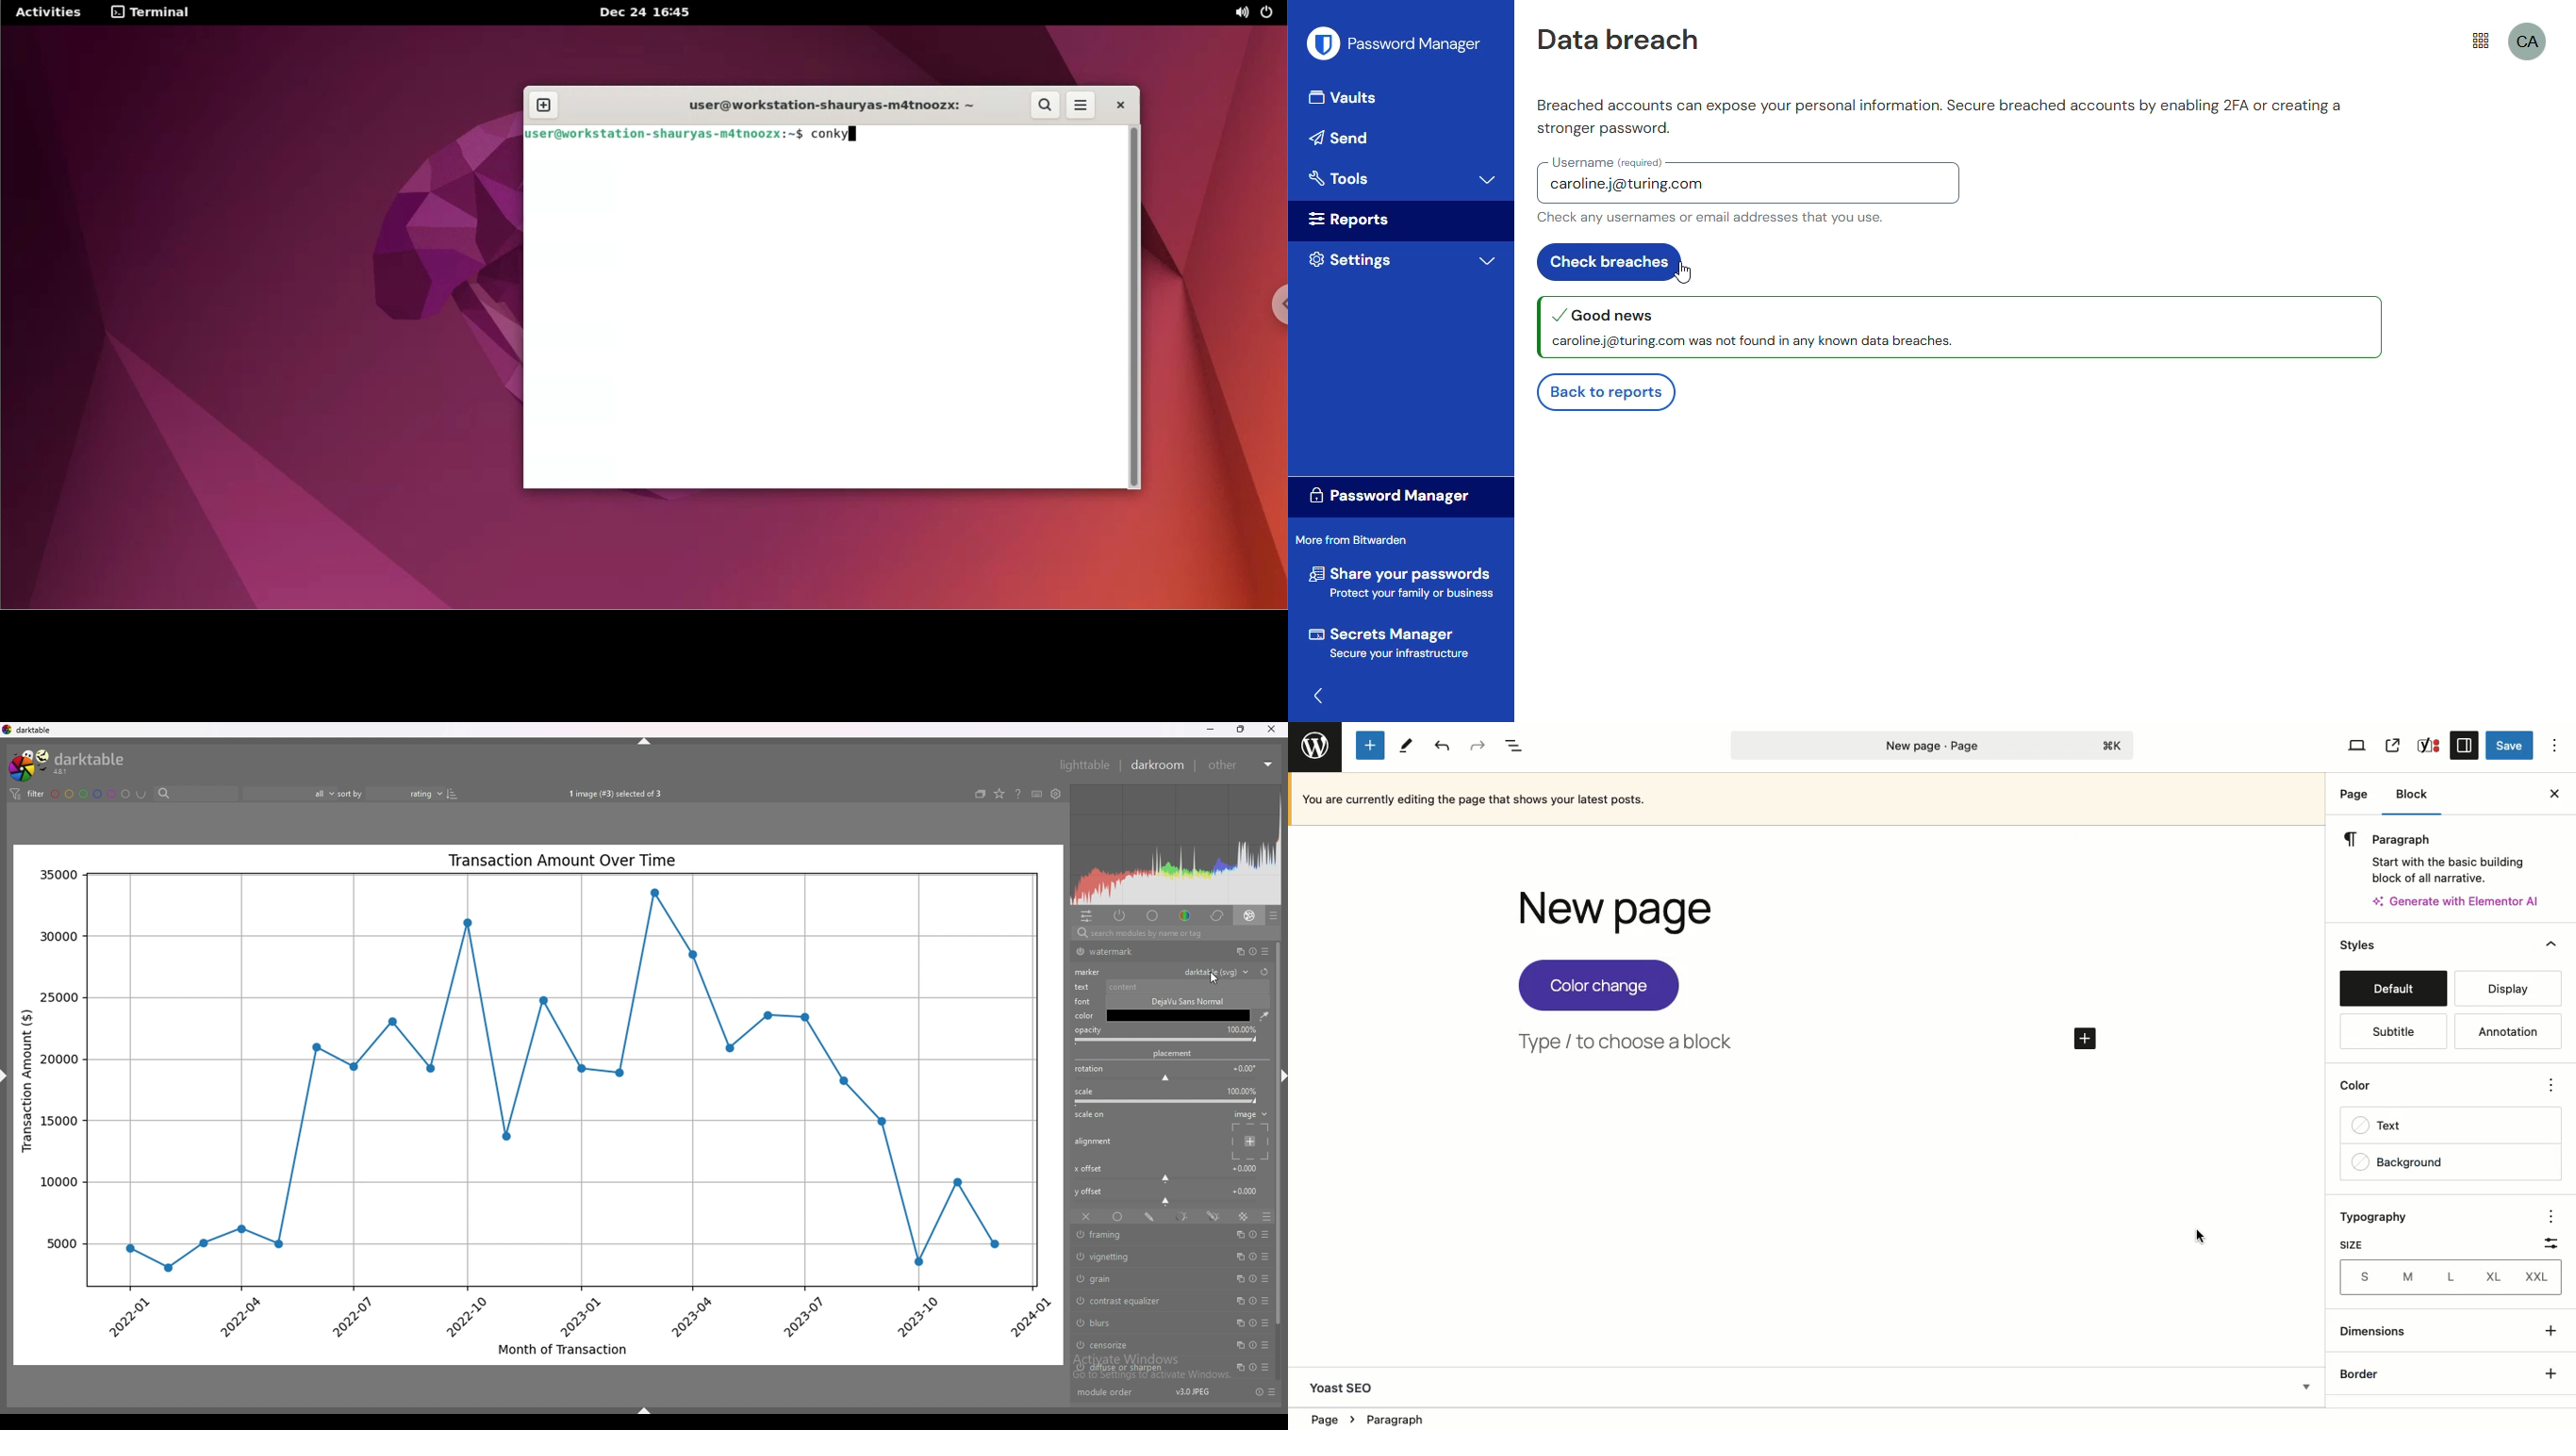 This screenshot has width=2576, height=1456. Describe the element at coordinates (2528, 41) in the screenshot. I see `ca` at that location.